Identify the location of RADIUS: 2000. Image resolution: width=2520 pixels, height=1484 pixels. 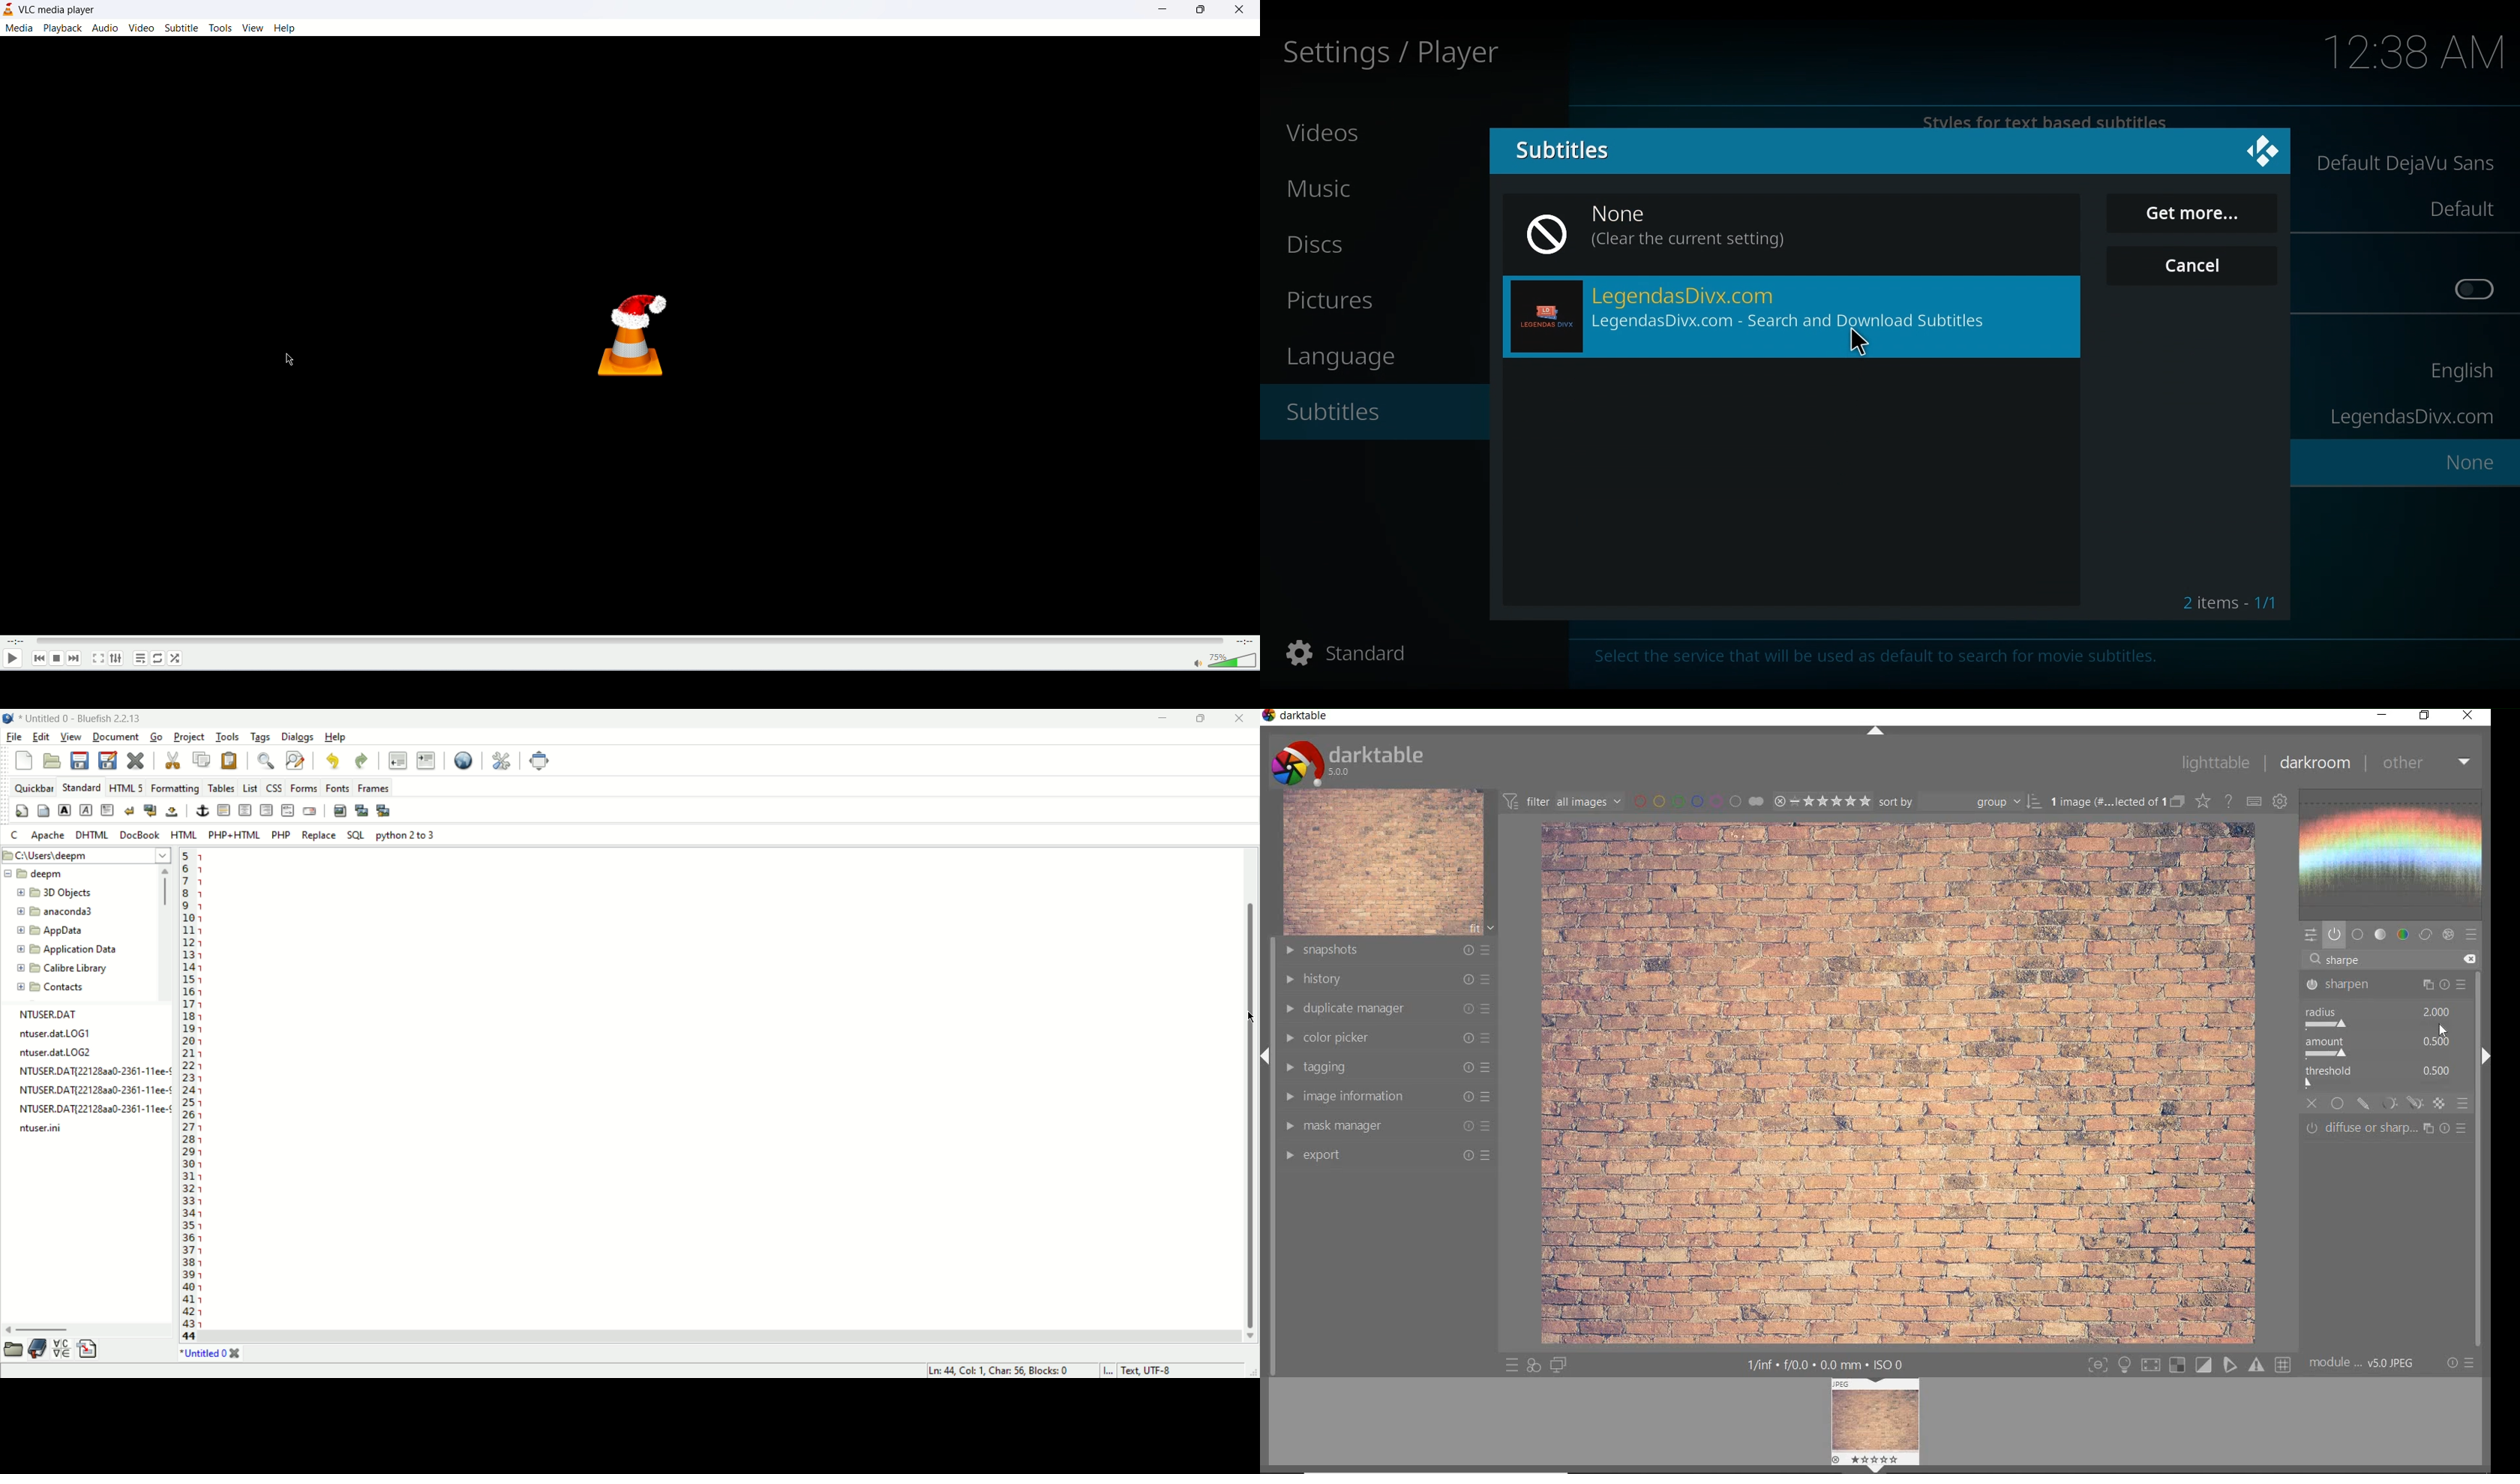
(2380, 1017).